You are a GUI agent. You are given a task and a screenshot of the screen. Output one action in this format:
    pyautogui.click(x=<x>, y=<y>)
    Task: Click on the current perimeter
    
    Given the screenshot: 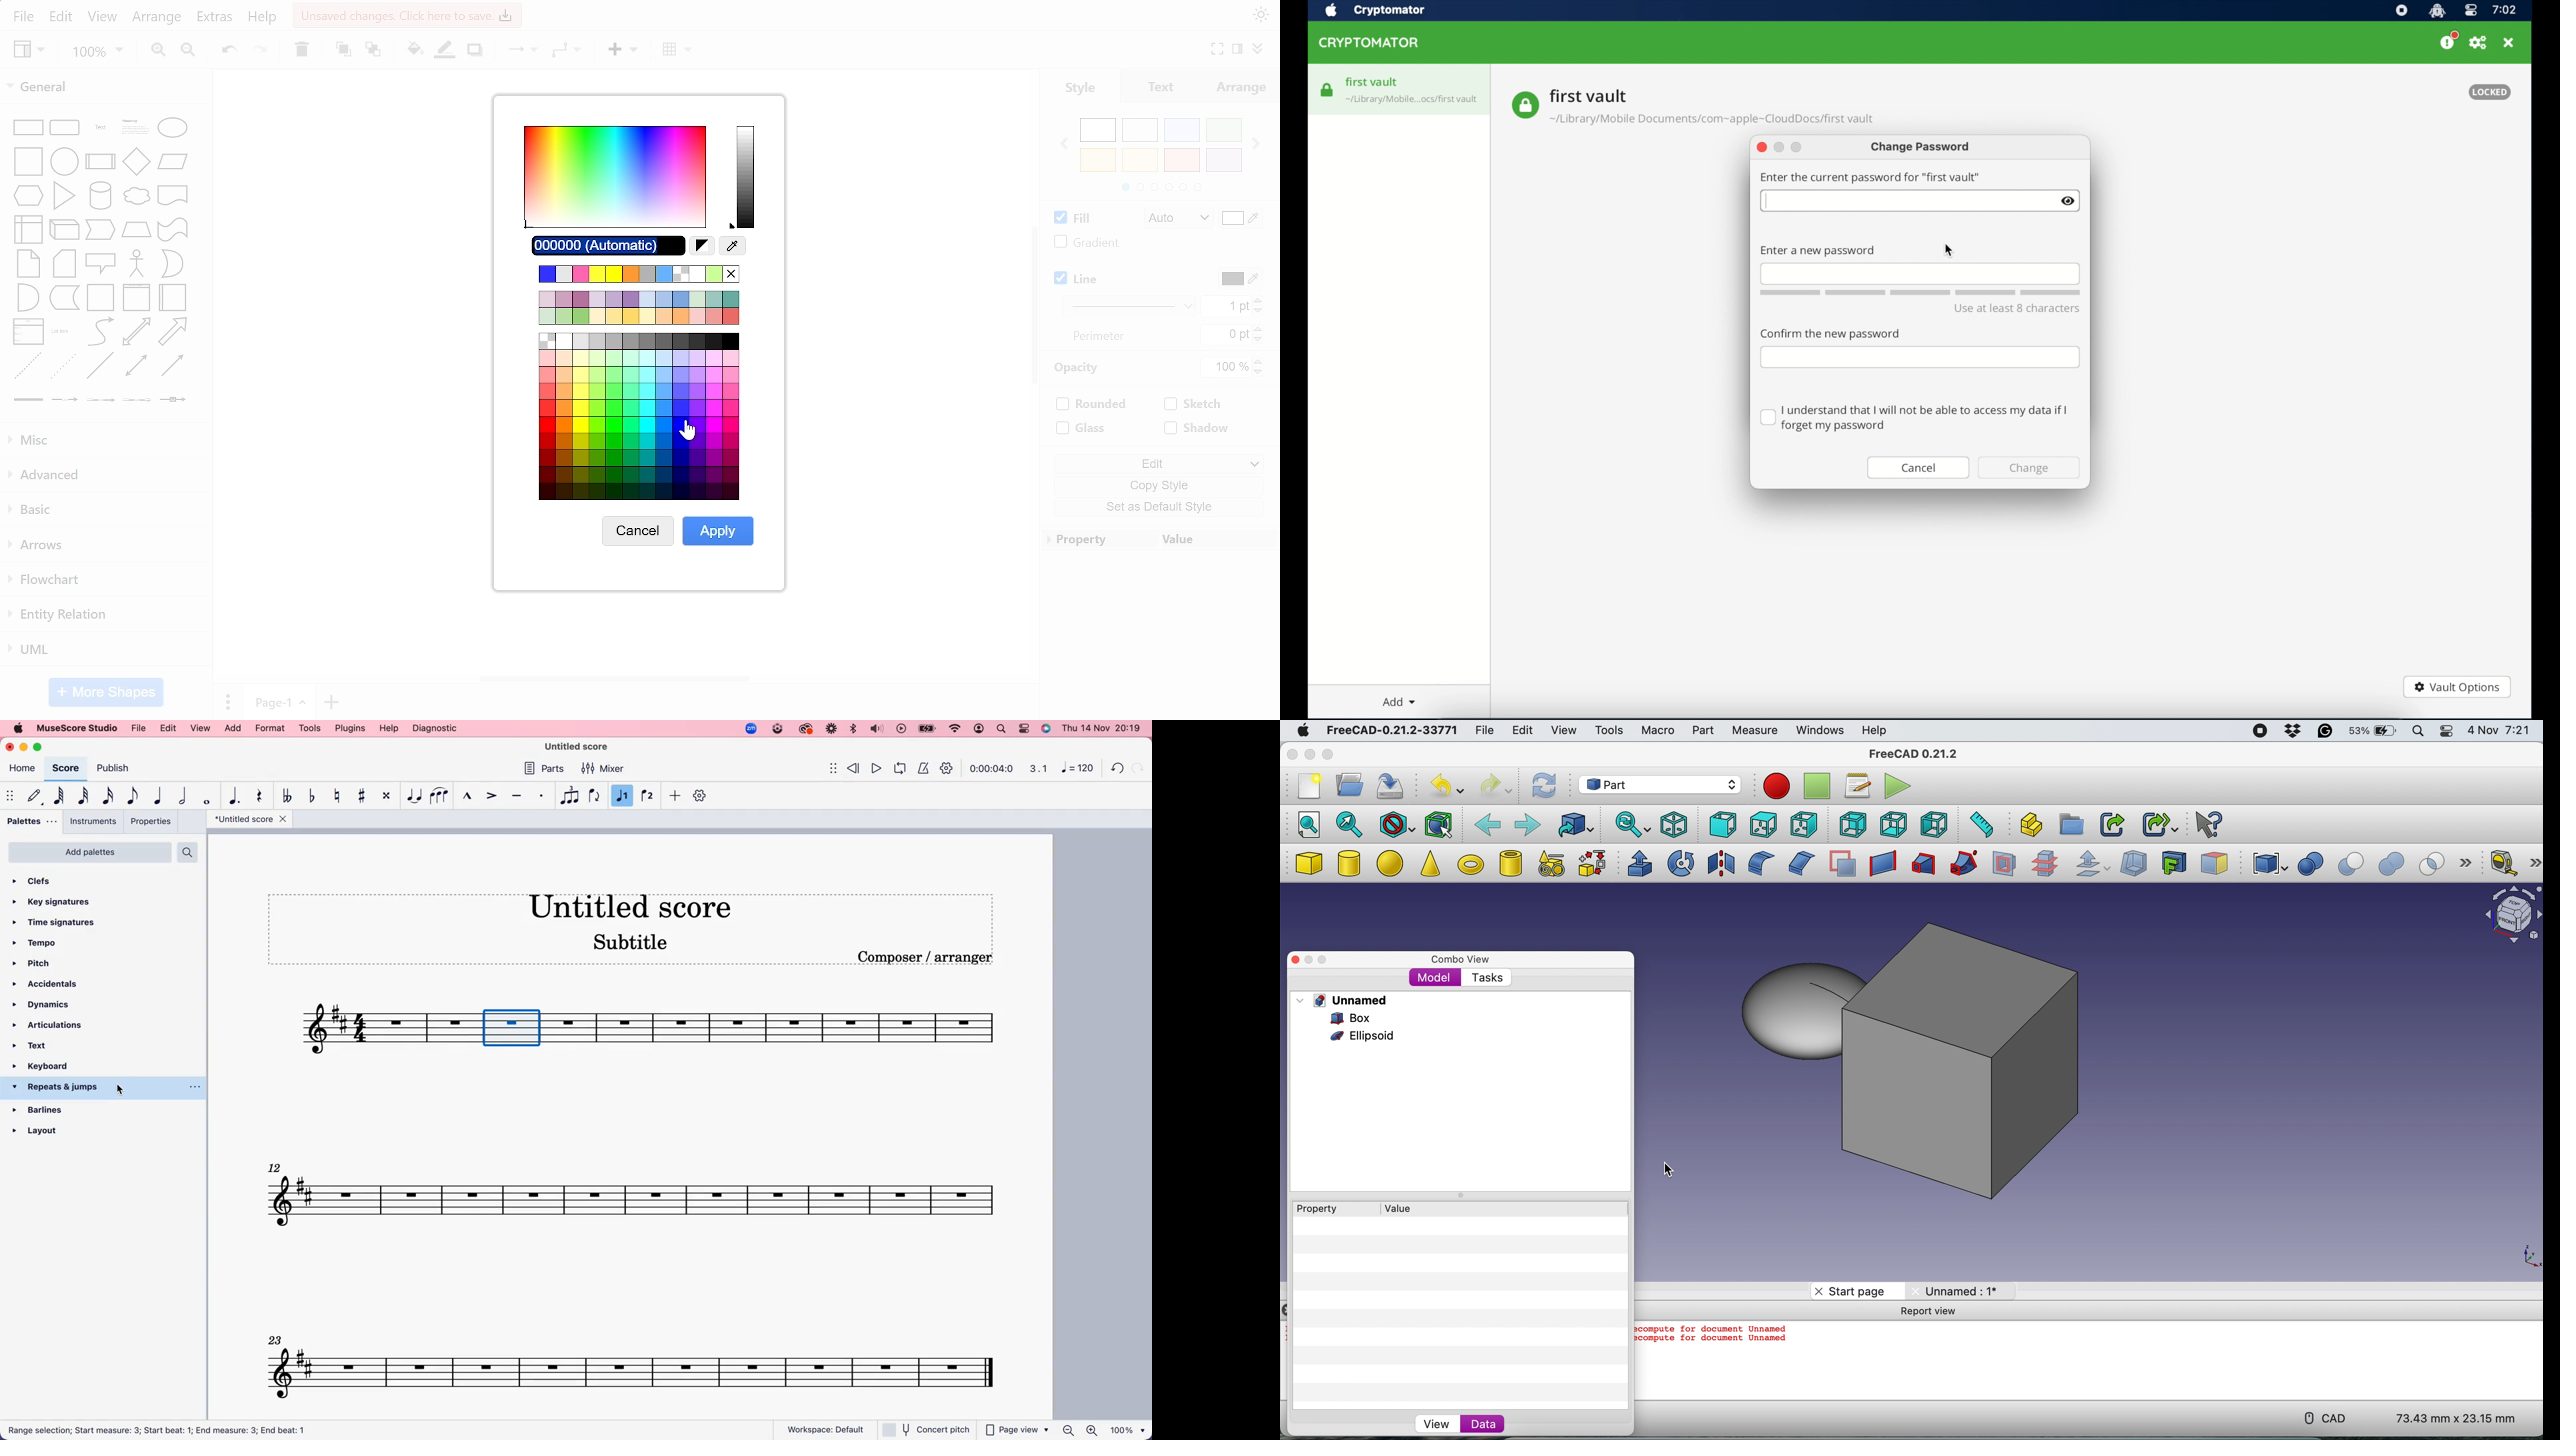 What is the action you would take?
    pyautogui.click(x=1225, y=335)
    